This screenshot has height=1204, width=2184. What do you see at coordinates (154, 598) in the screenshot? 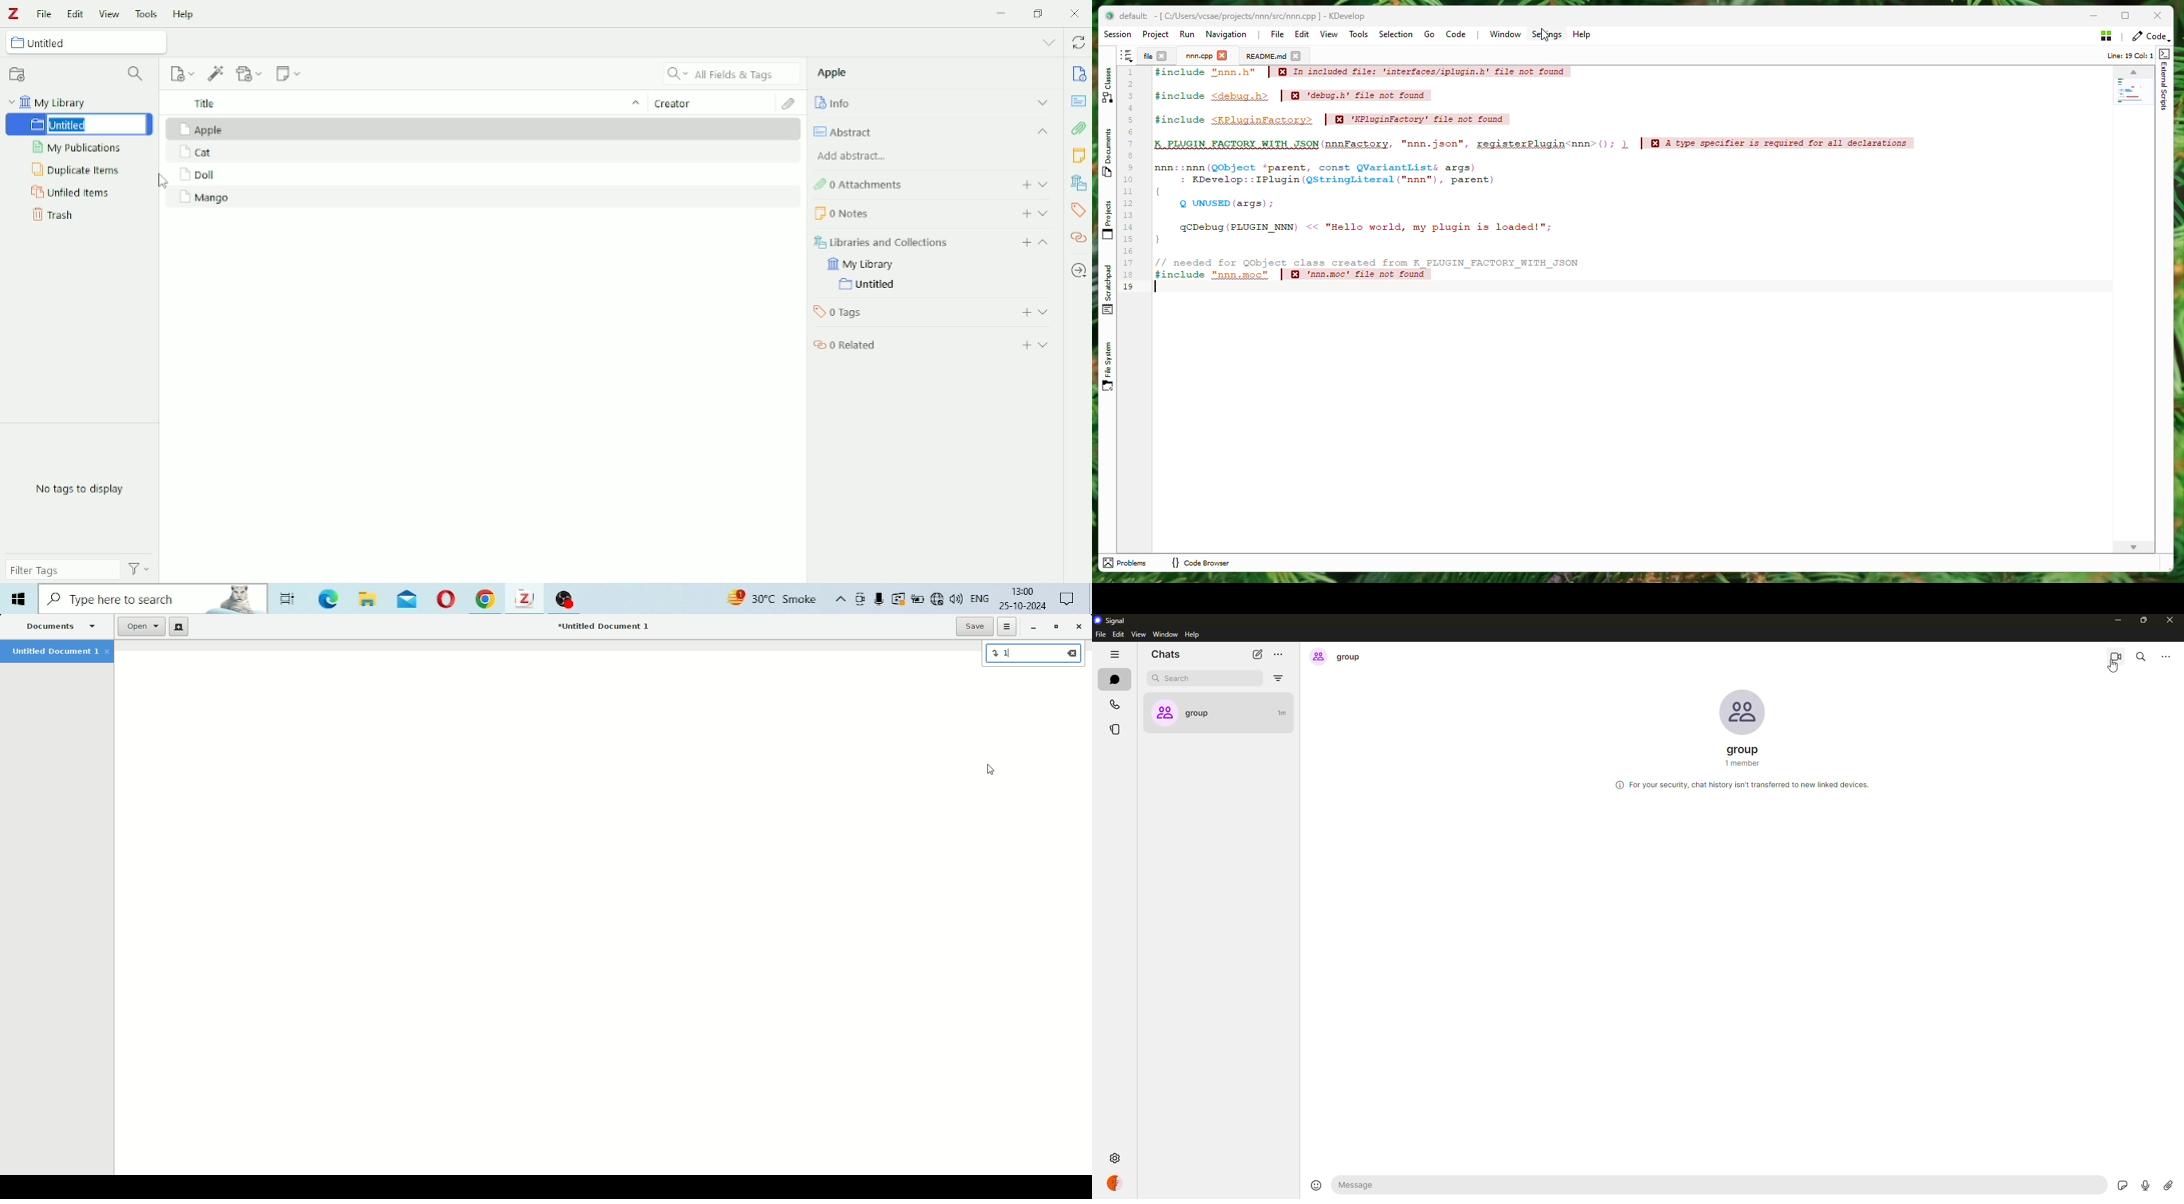
I see `` at bounding box center [154, 598].